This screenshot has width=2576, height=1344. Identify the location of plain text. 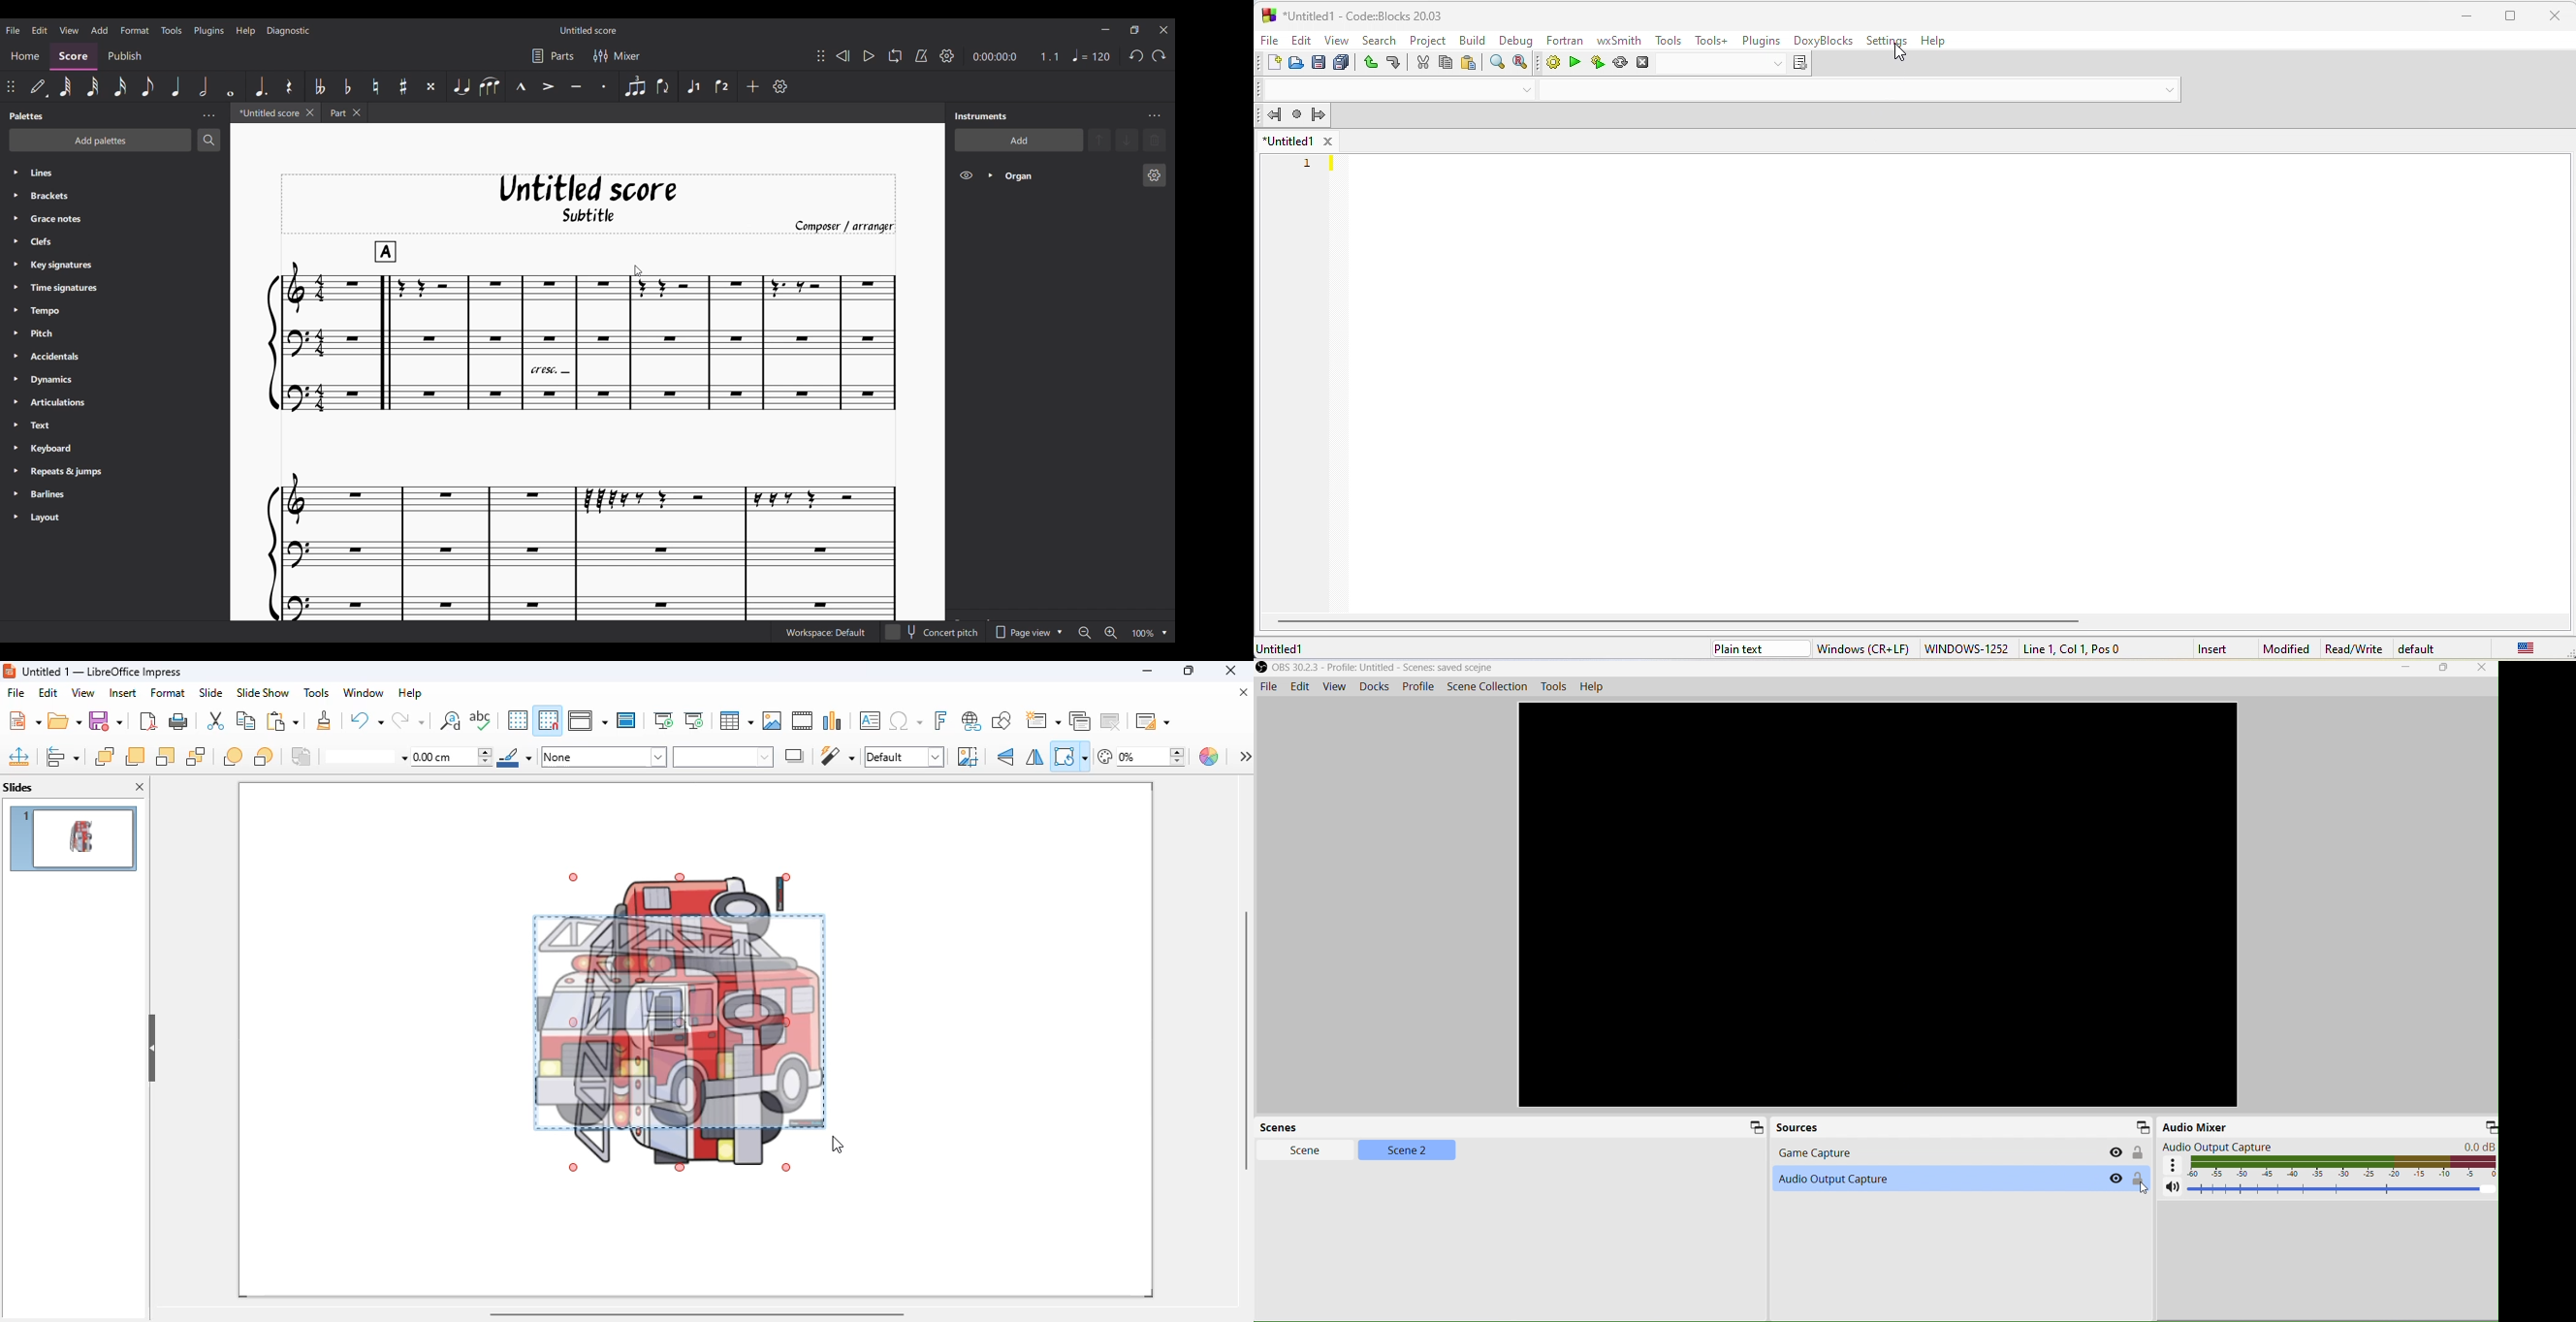
(1761, 648).